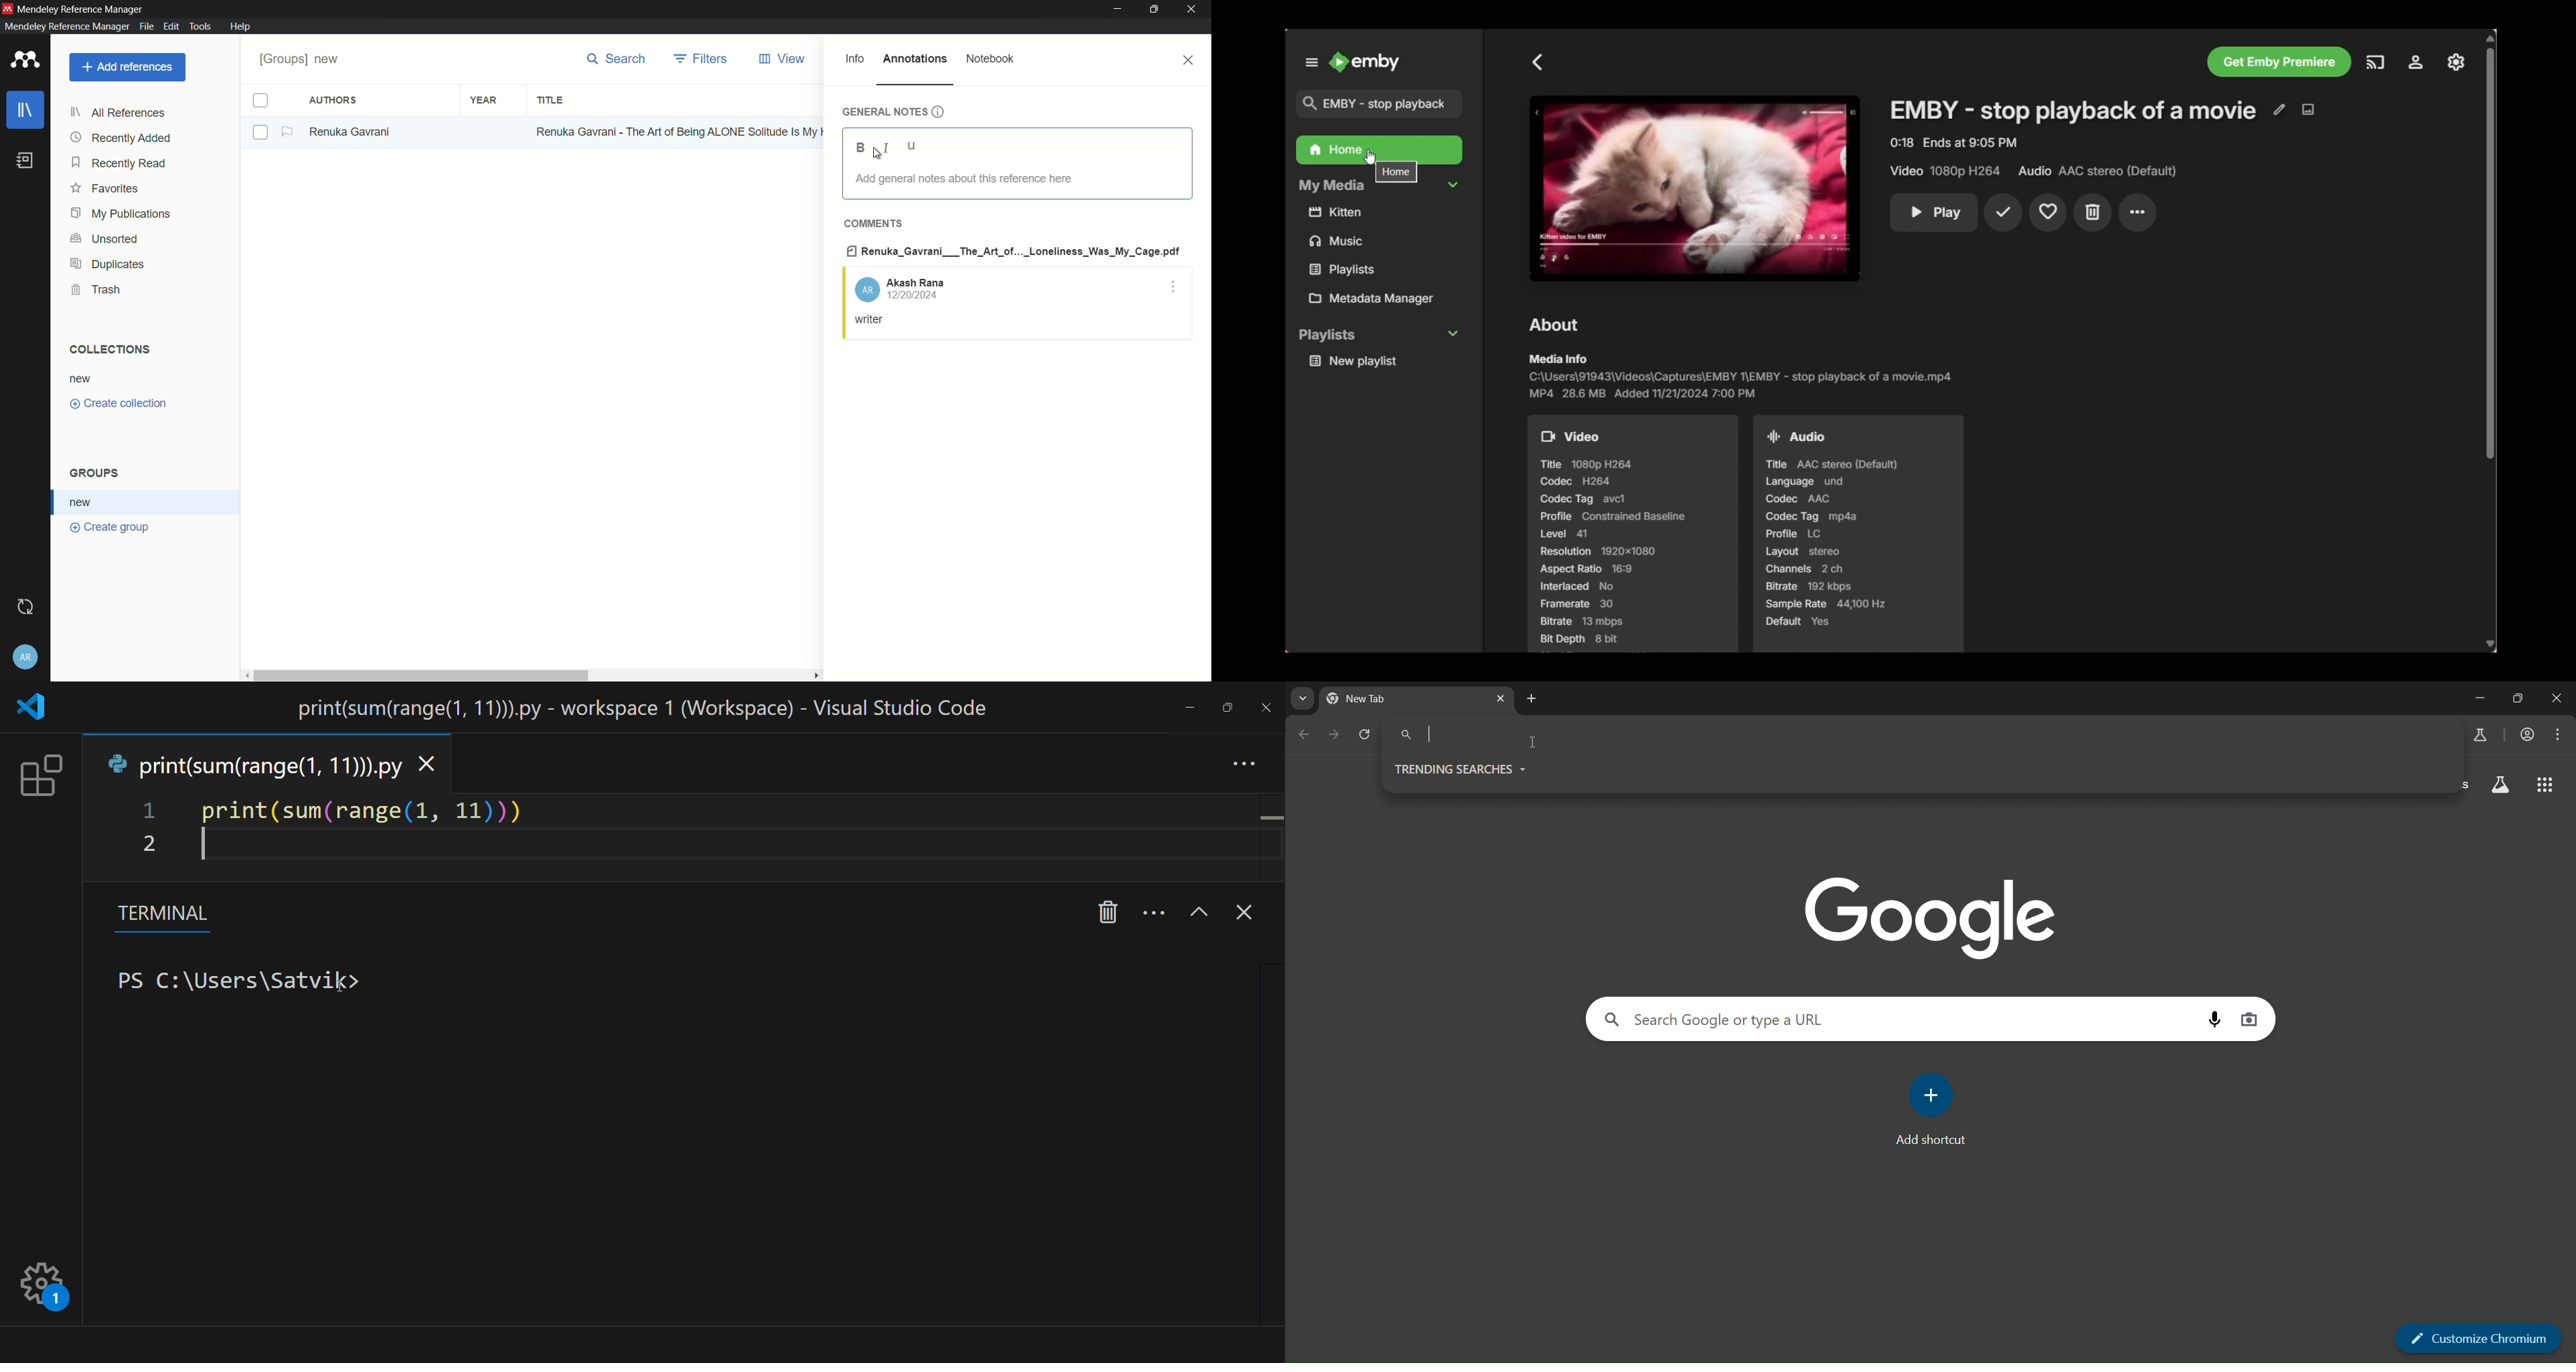 The image size is (2576, 1372). Describe the element at coordinates (992, 58) in the screenshot. I see `notebook` at that location.